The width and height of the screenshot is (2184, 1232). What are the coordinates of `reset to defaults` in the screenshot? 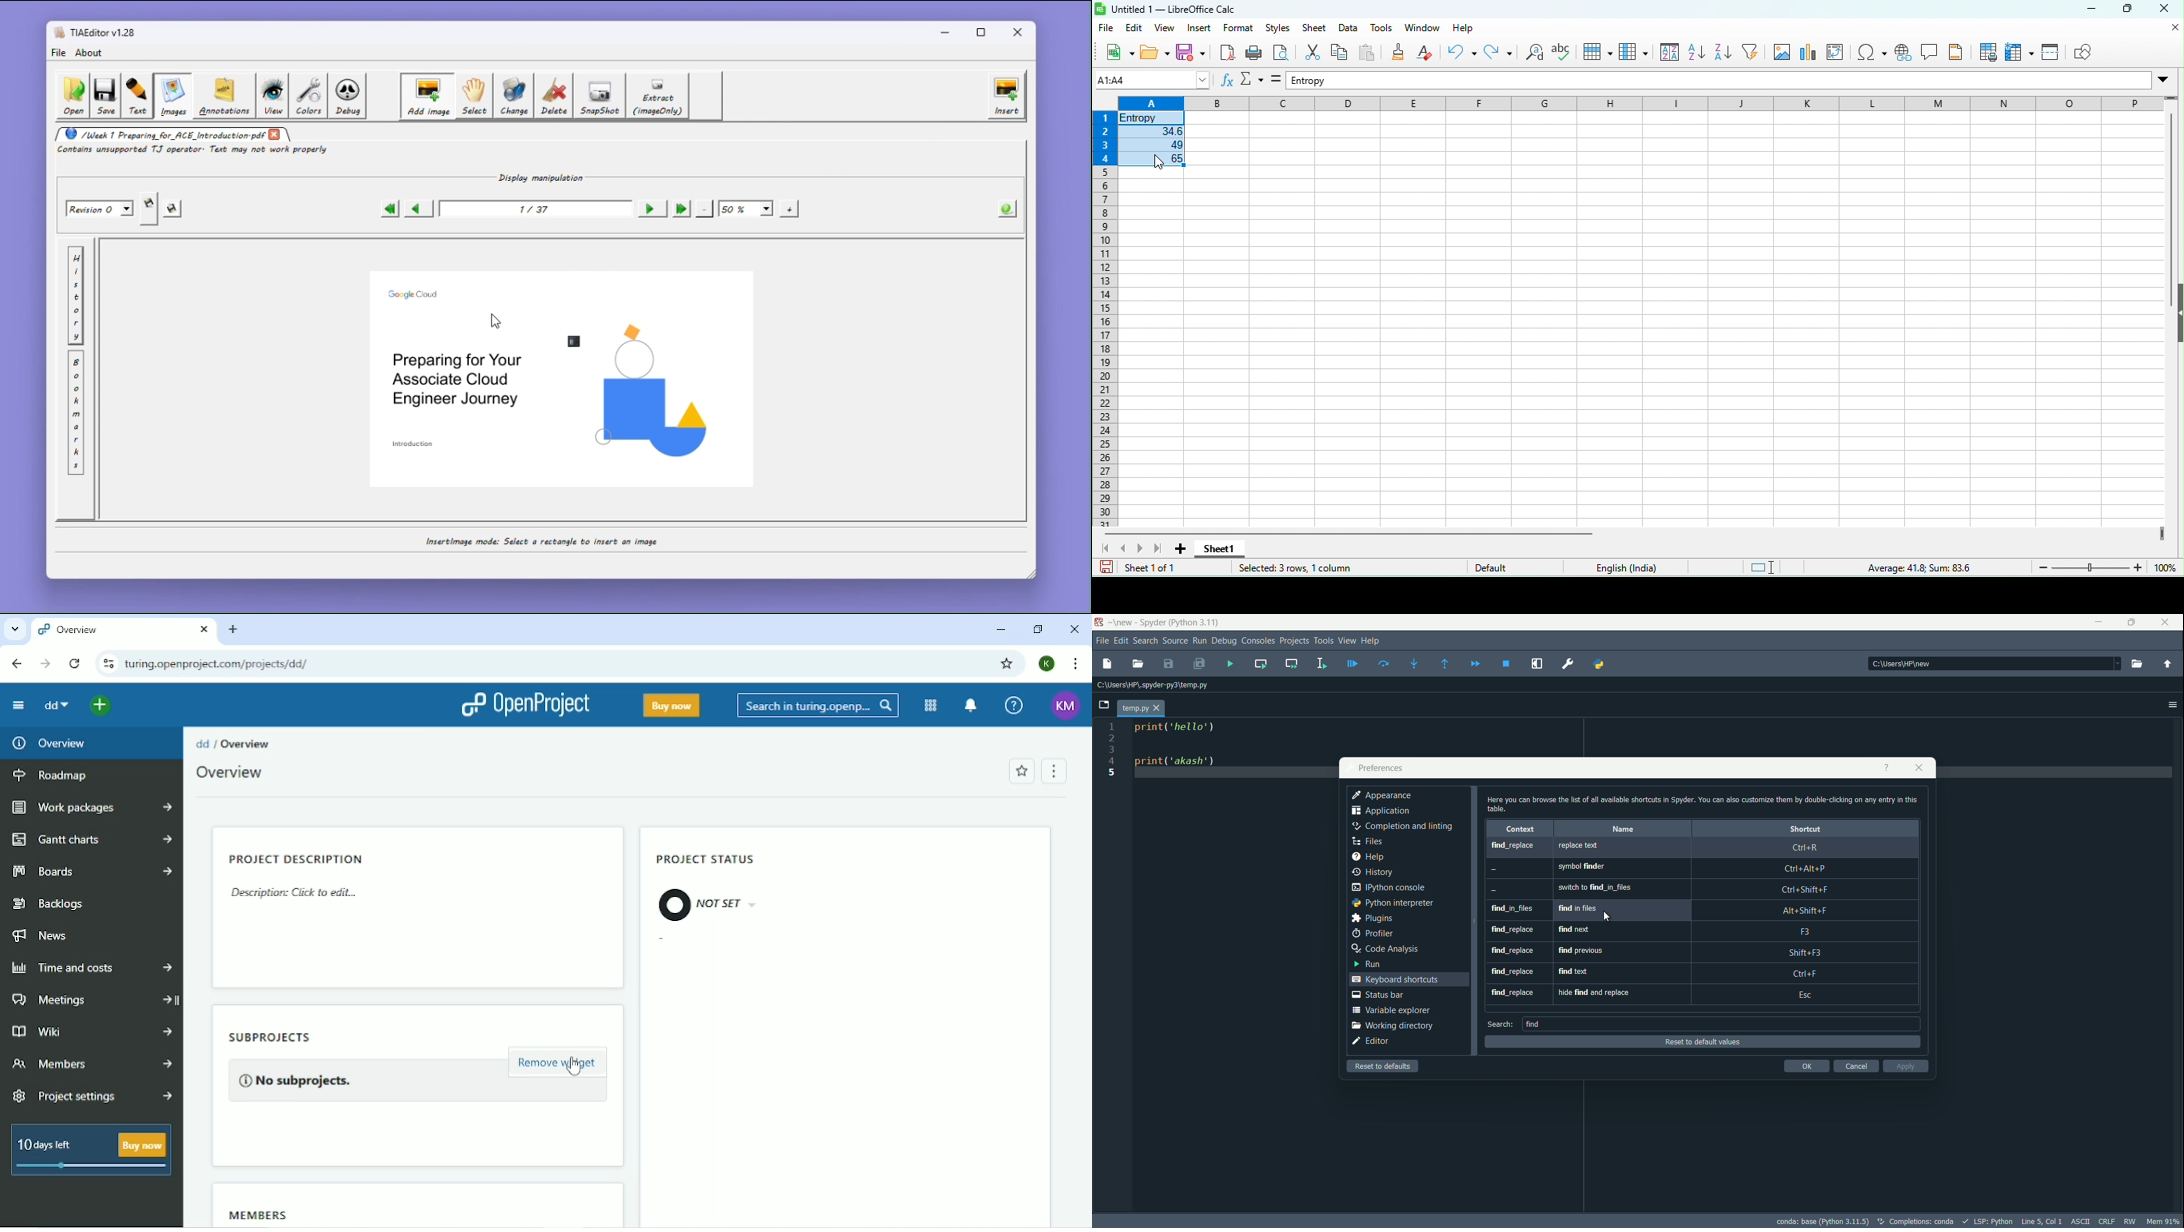 It's located at (1382, 1066).